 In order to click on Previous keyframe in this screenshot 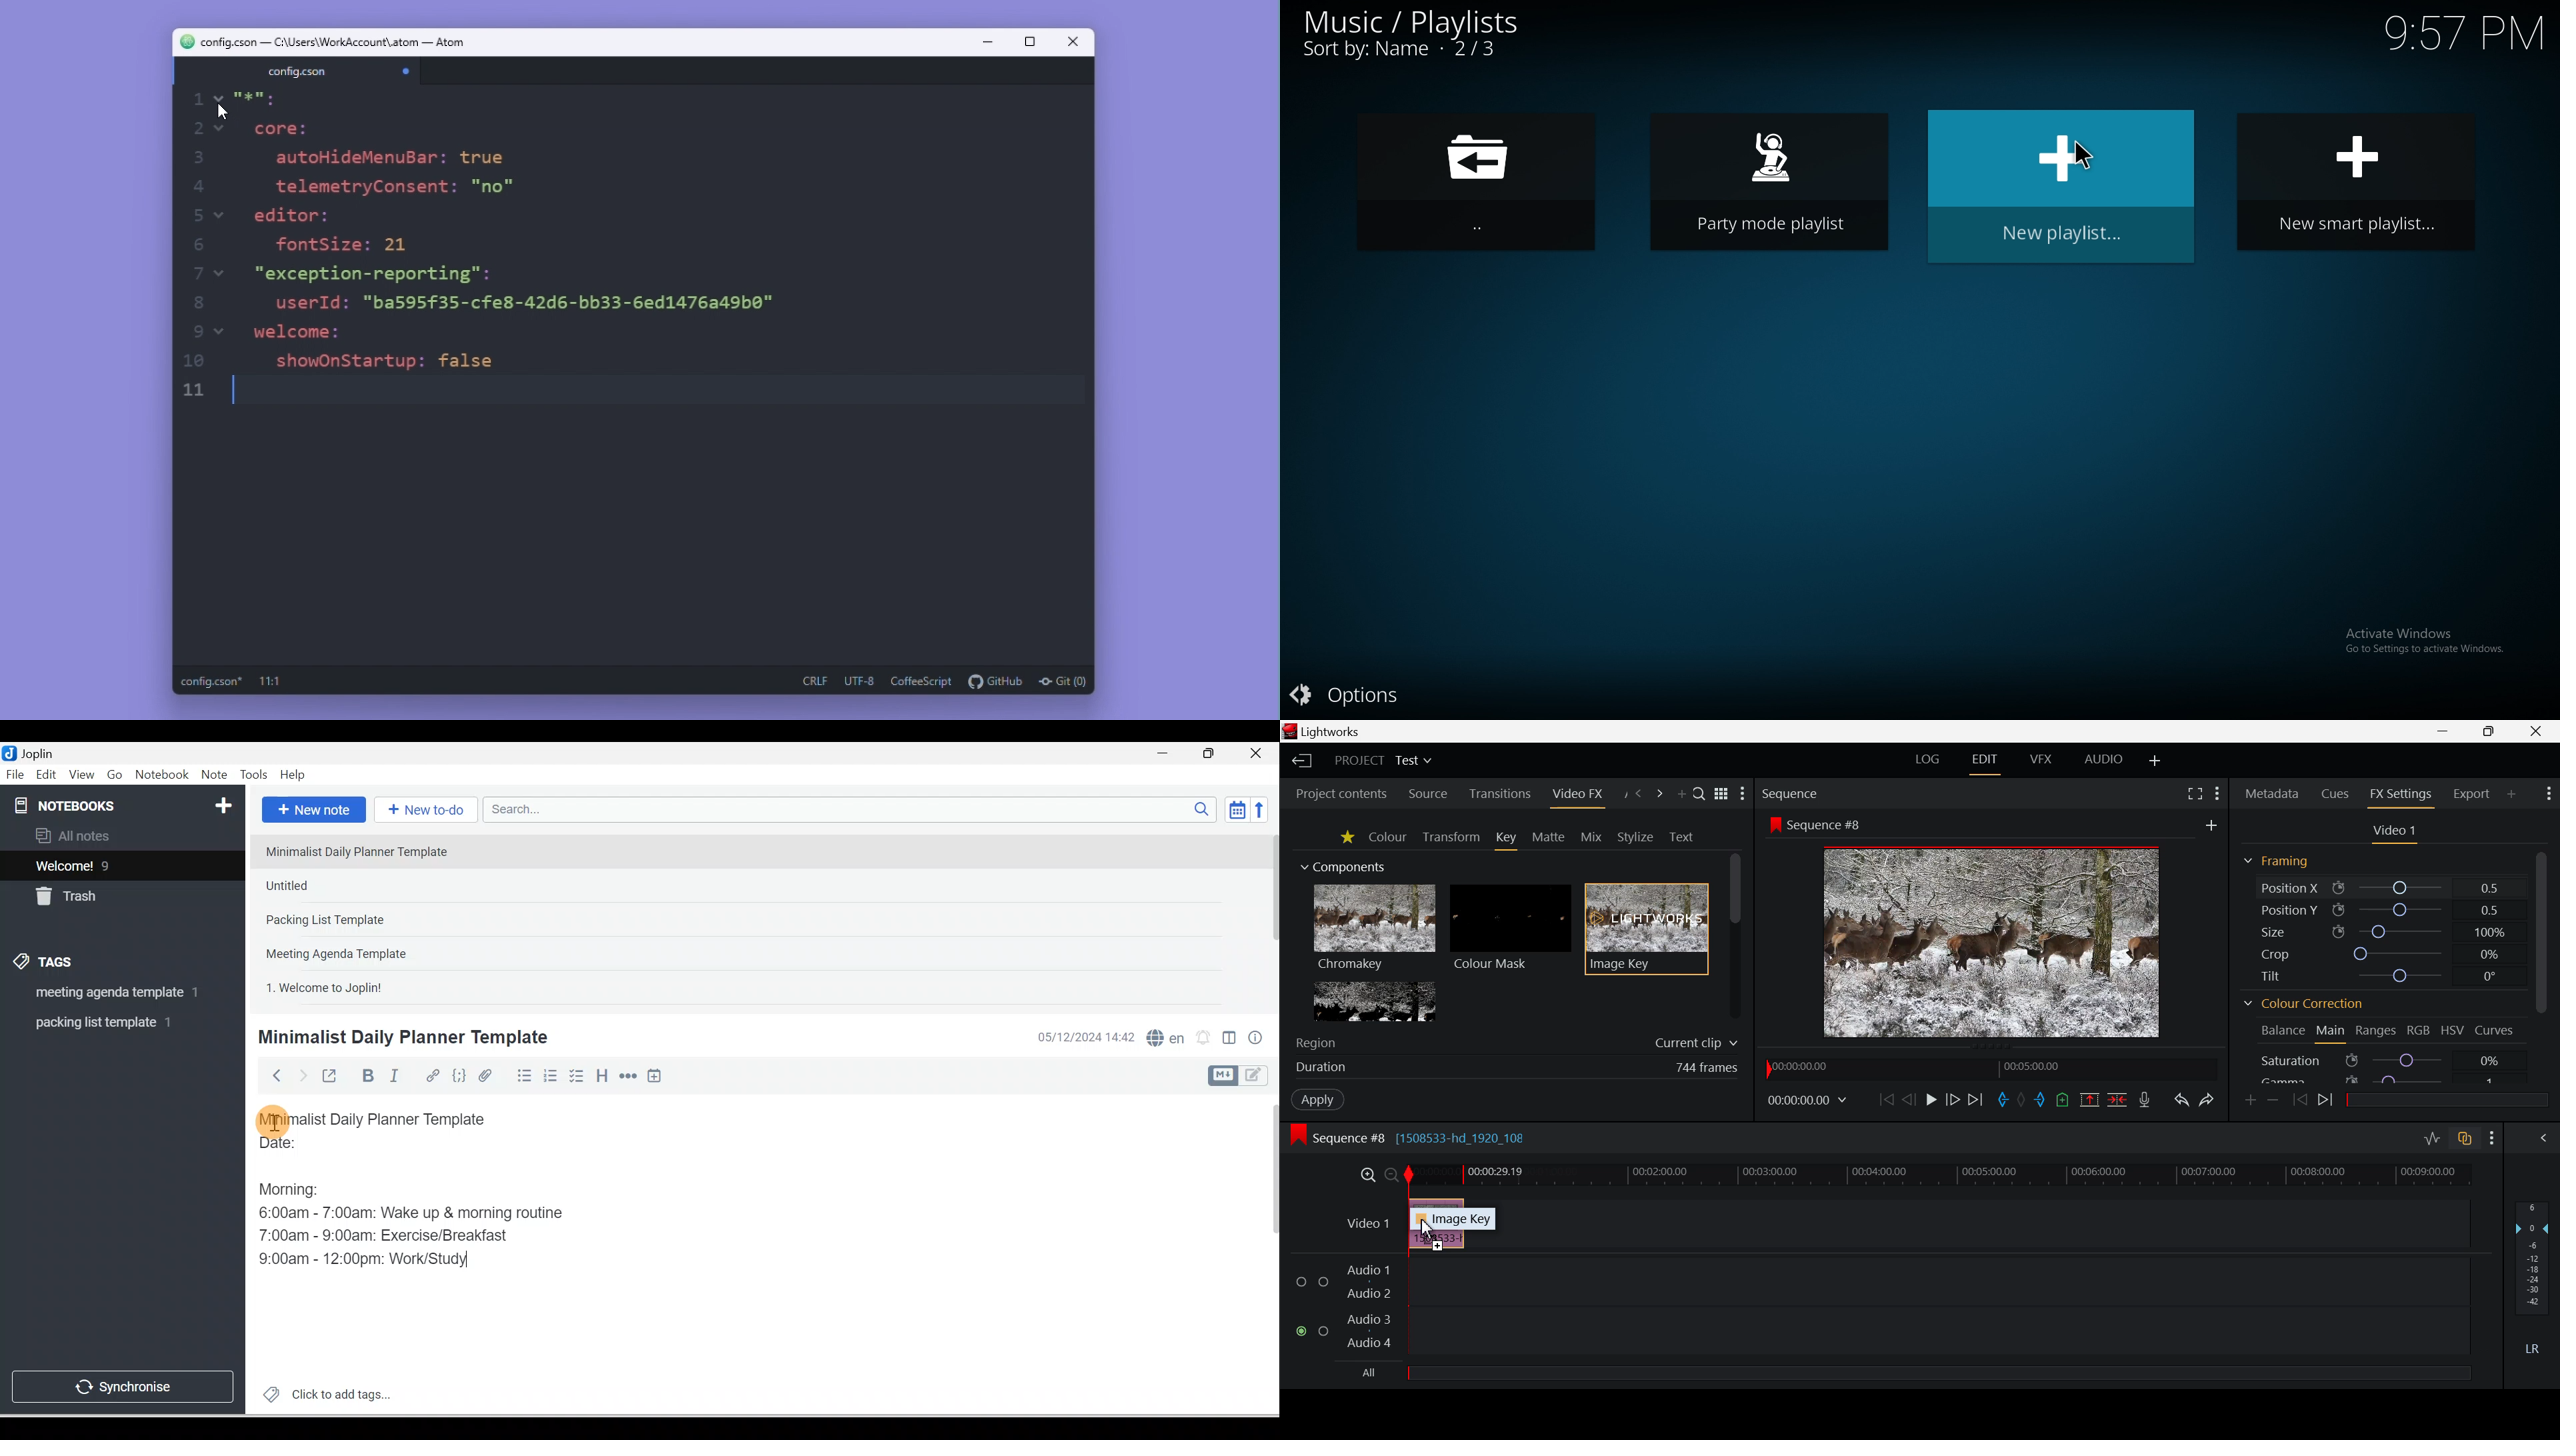, I will do `click(2300, 1103)`.